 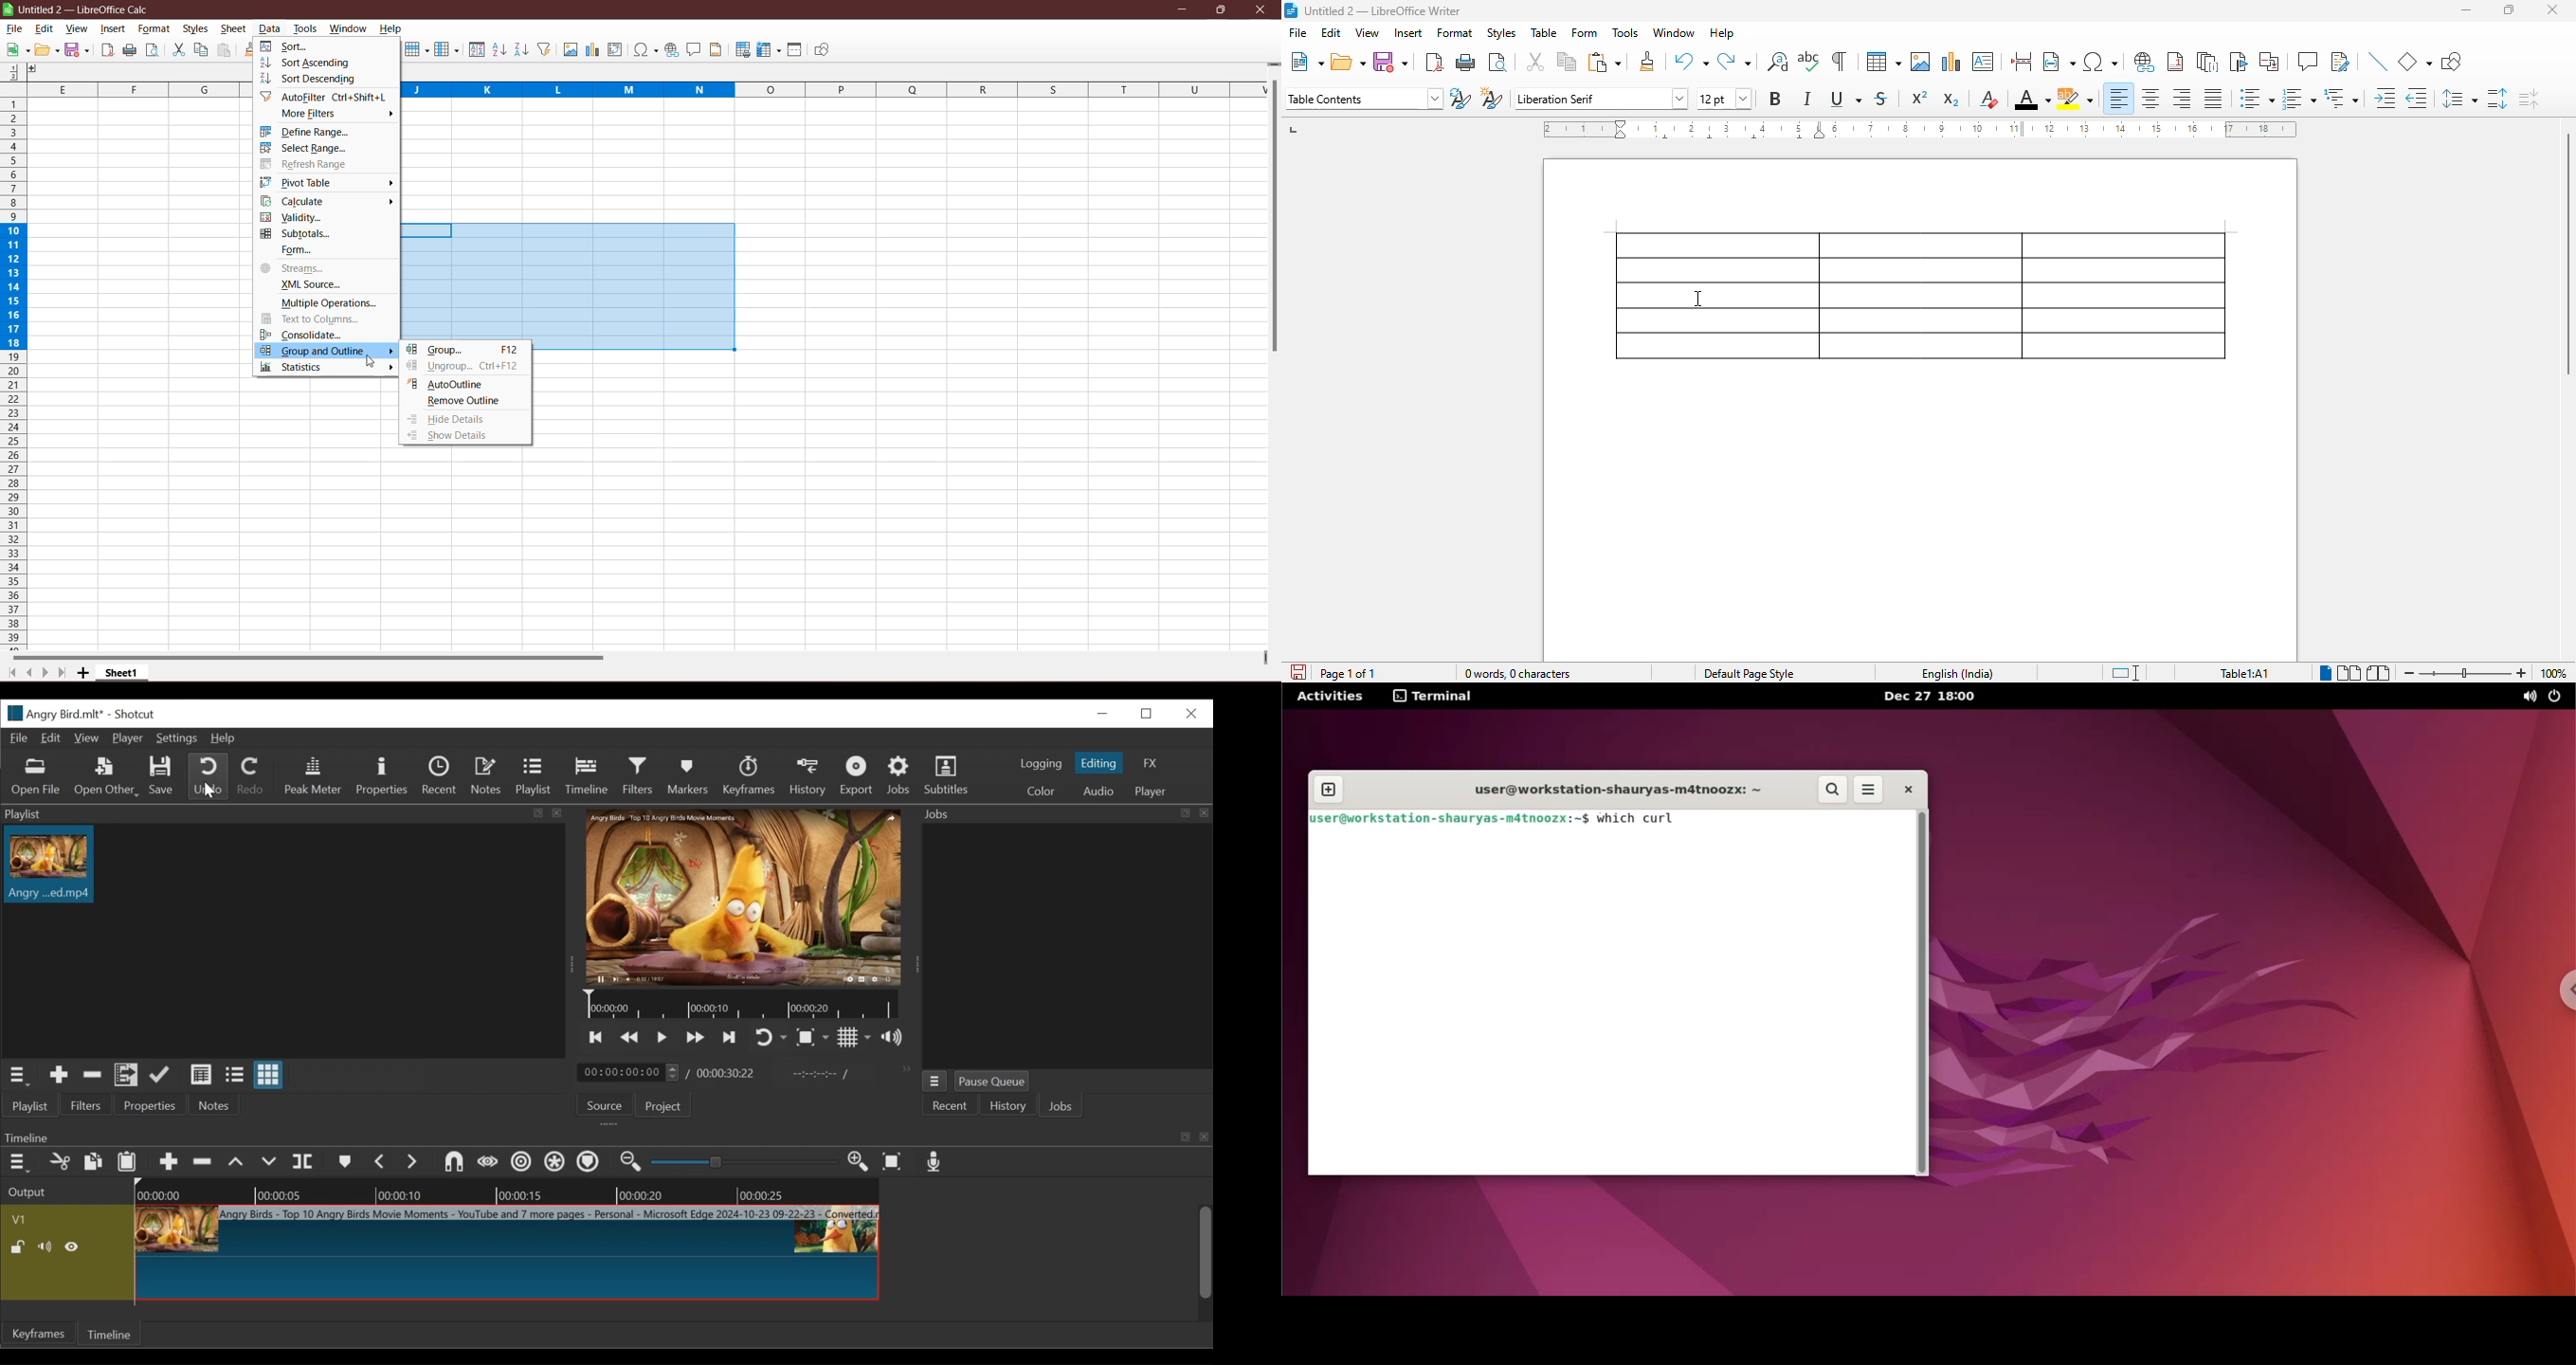 What do you see at coordinates (607, 1104) in the screenshot?
I see `Source` at bounding box center [607, 1104].